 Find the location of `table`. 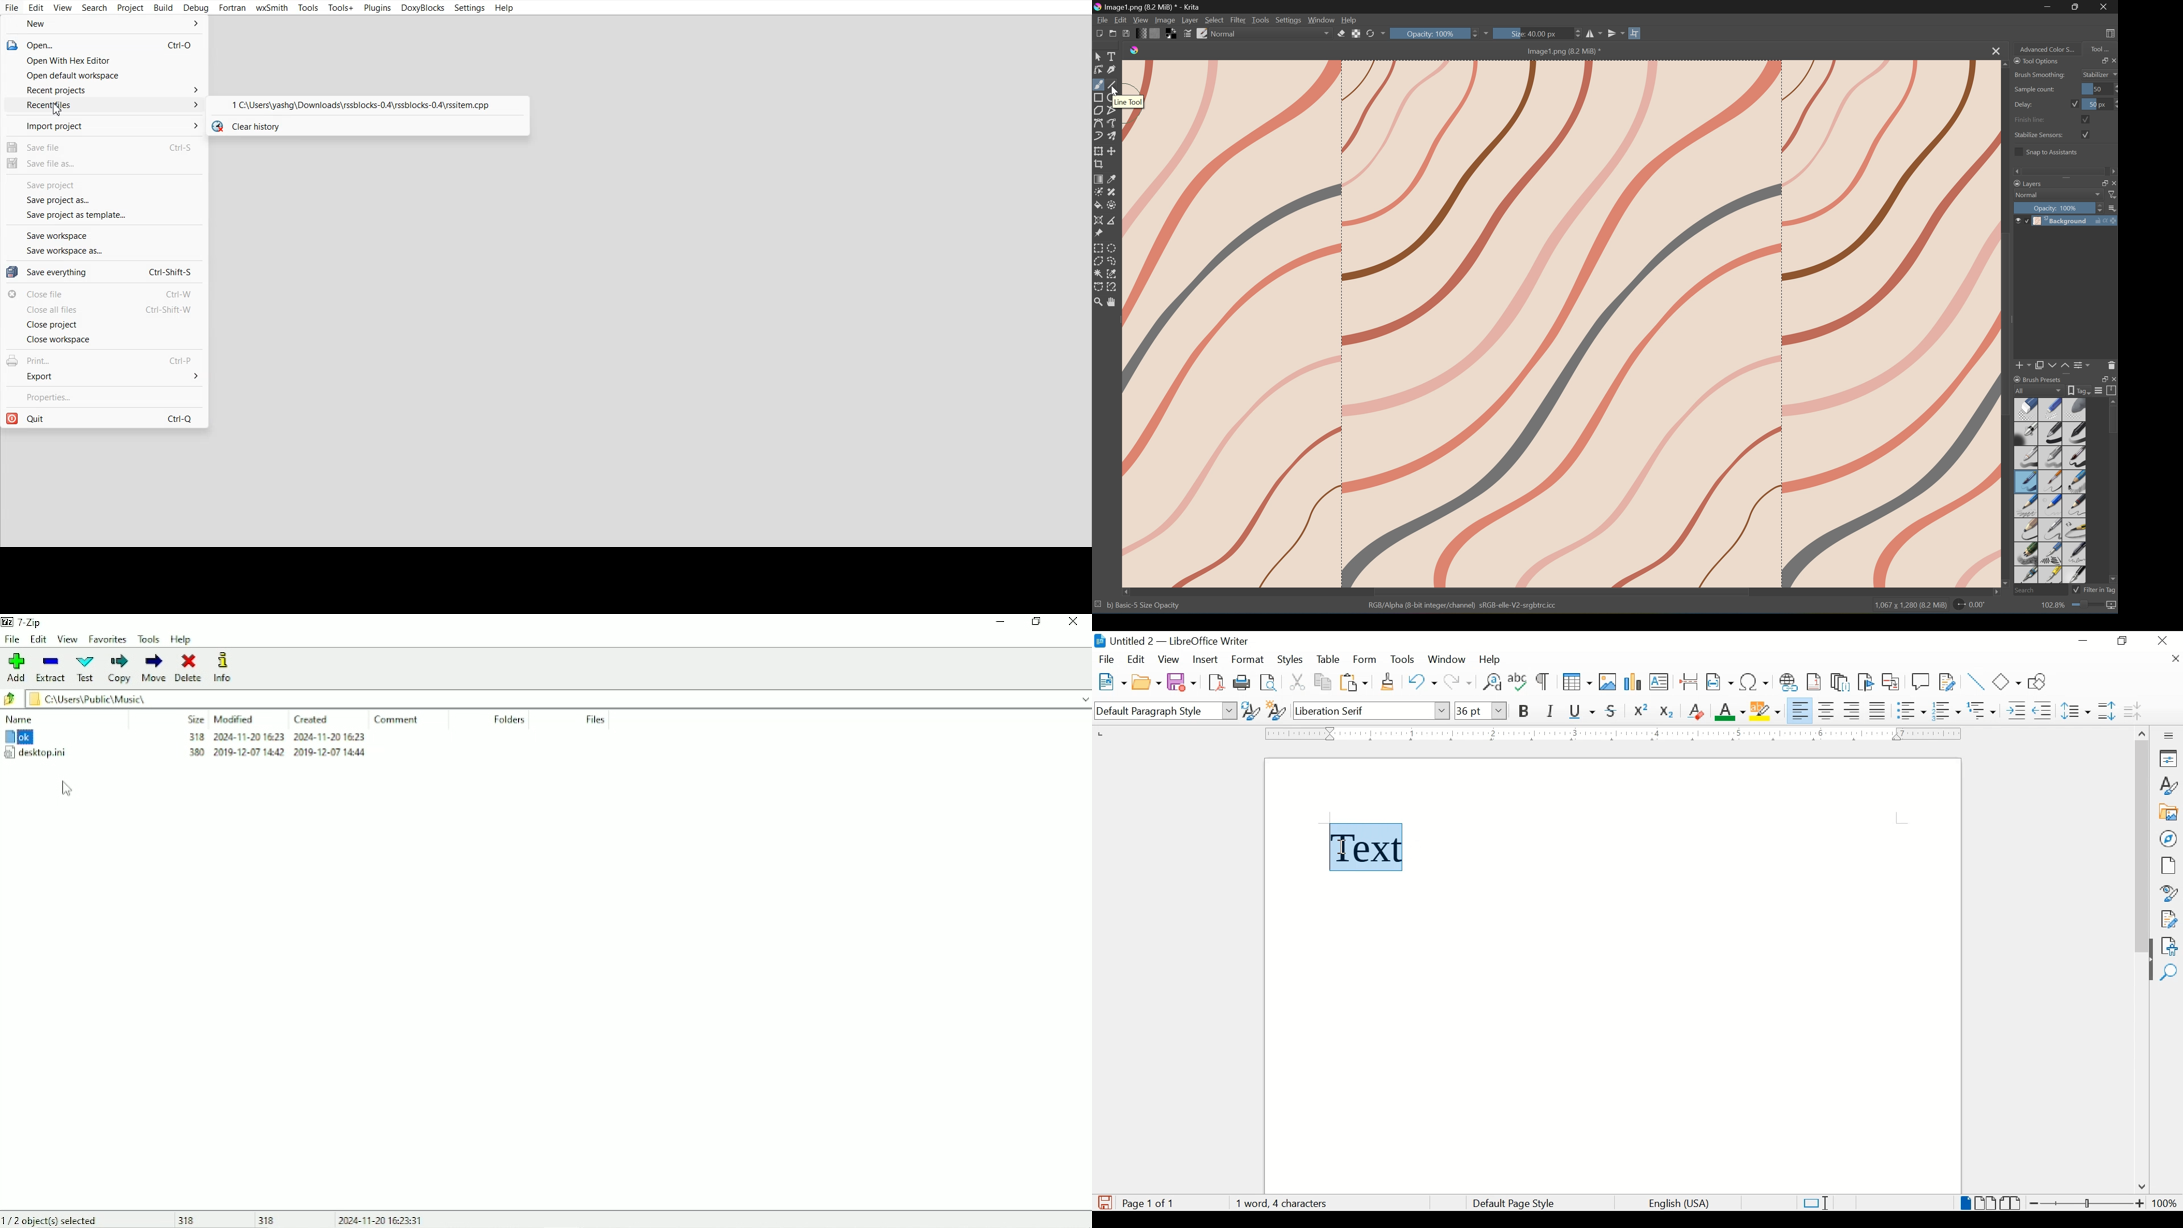

table is located at coordinates (1329, 659).